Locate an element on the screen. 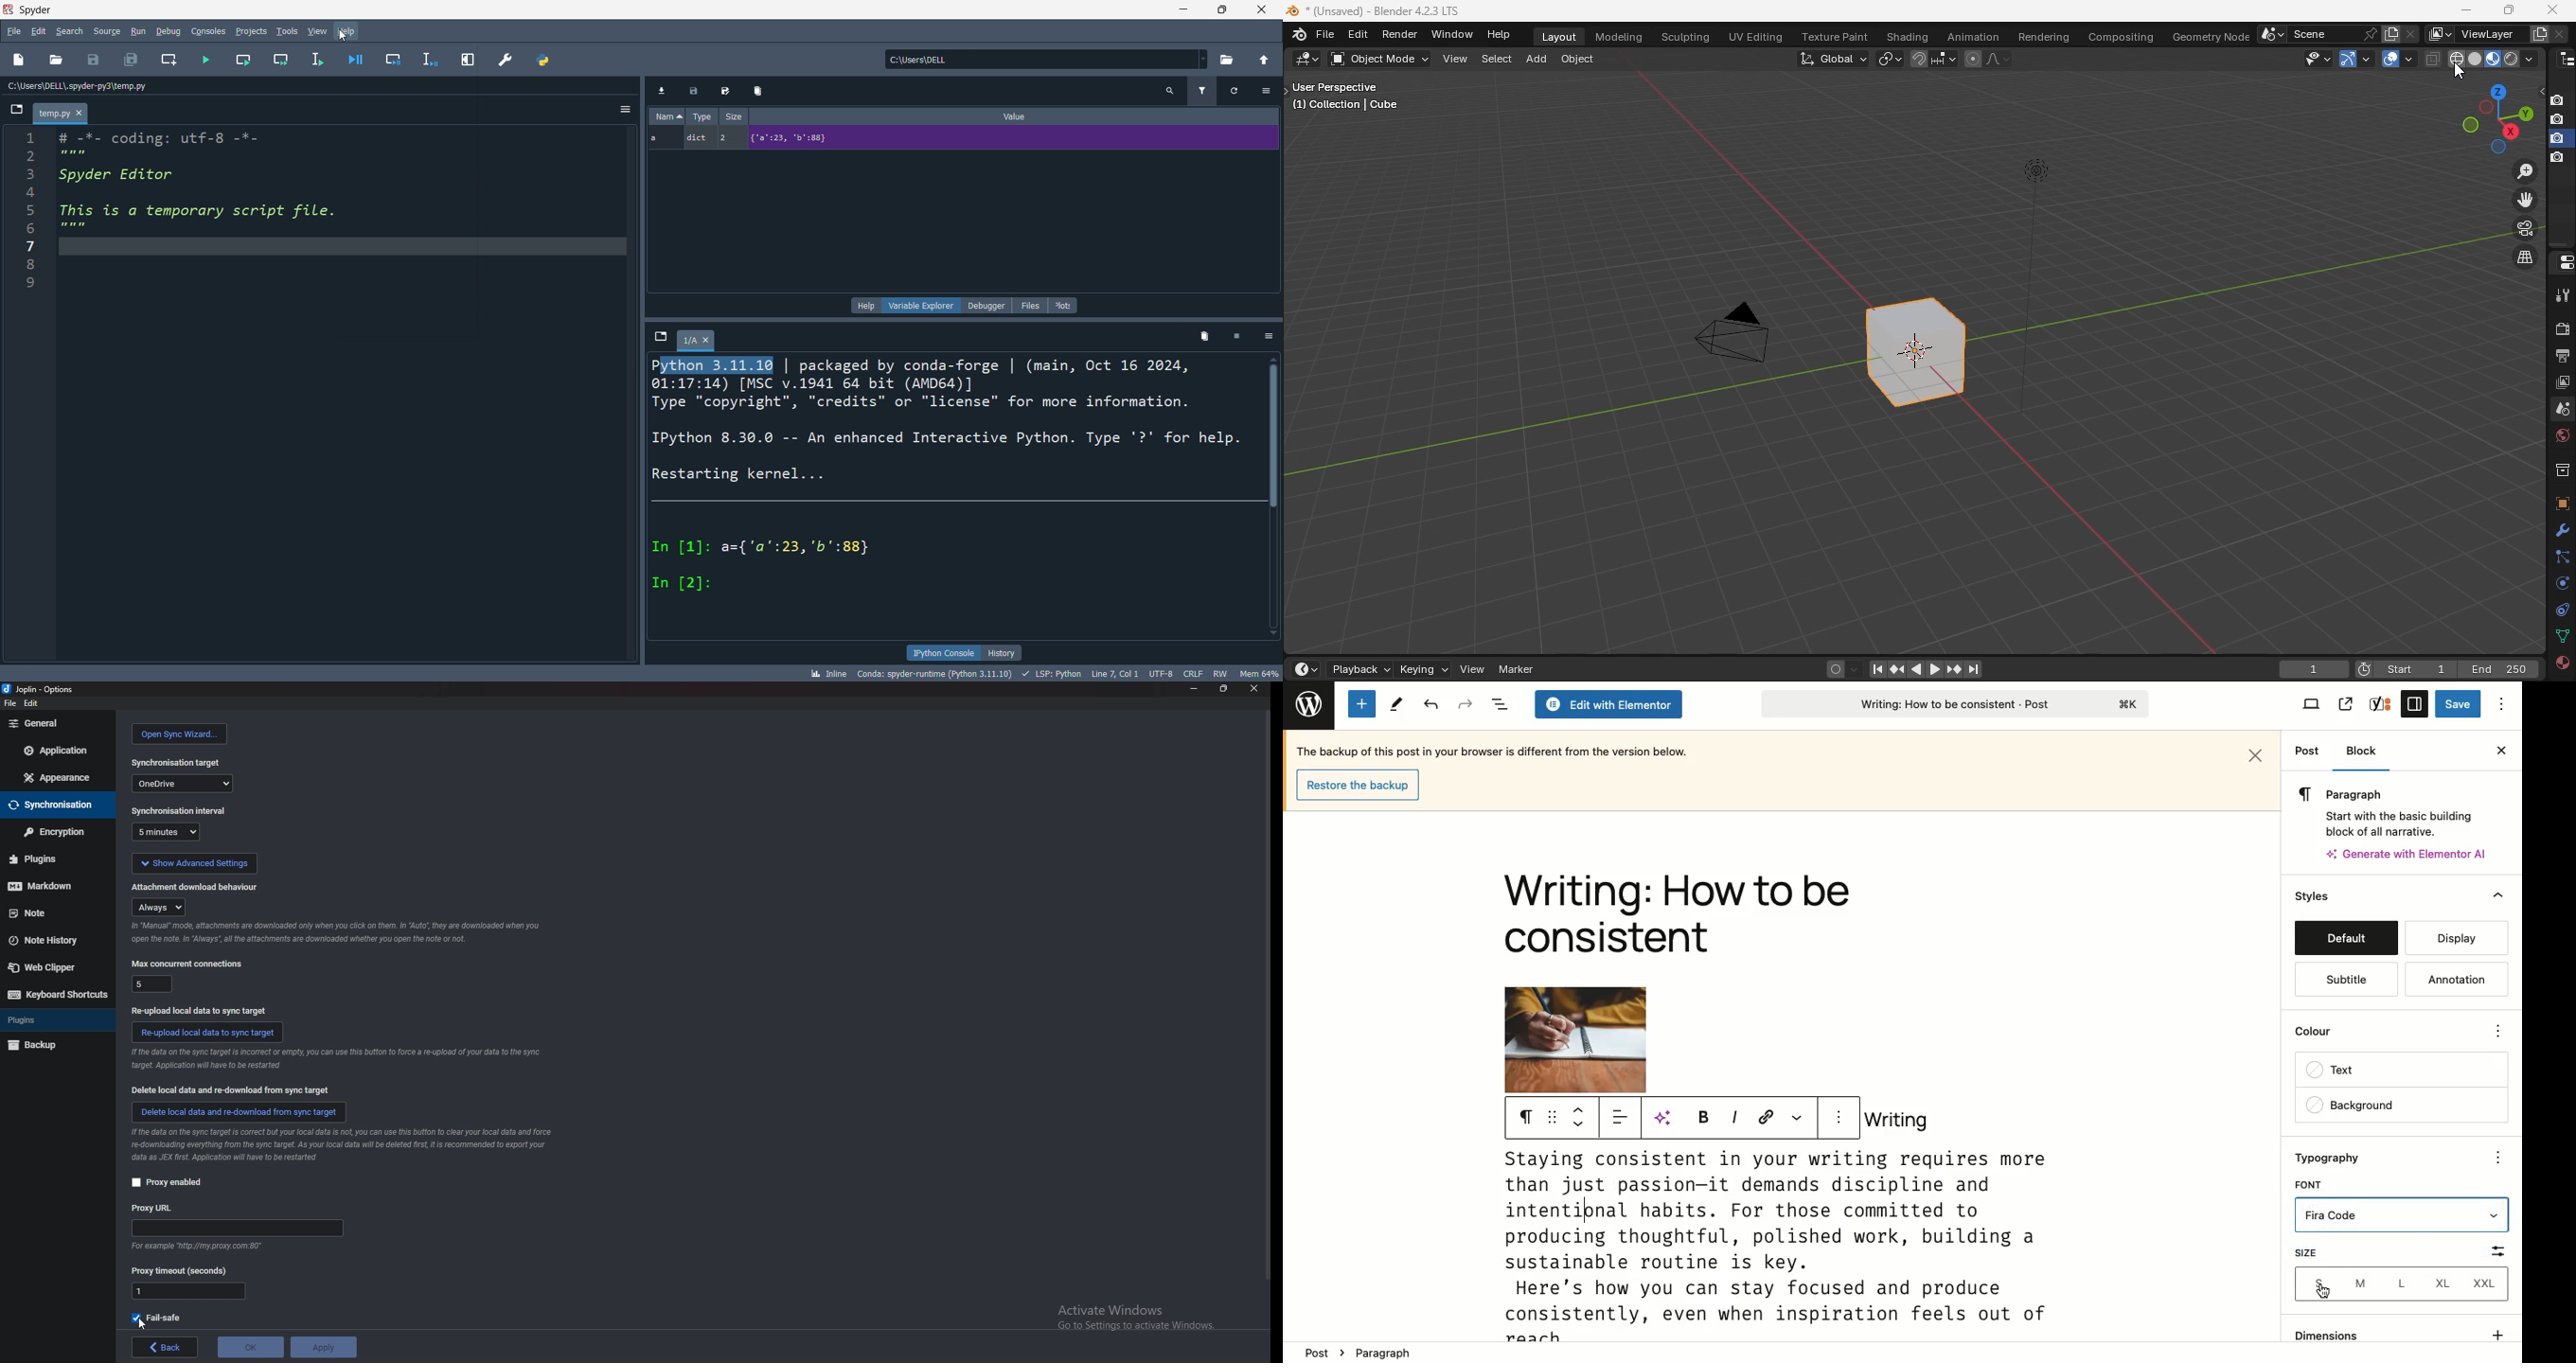 Image resolution: width=2576 pixels, height=1372 pixels. ok is located at coordinates (251, 1344).